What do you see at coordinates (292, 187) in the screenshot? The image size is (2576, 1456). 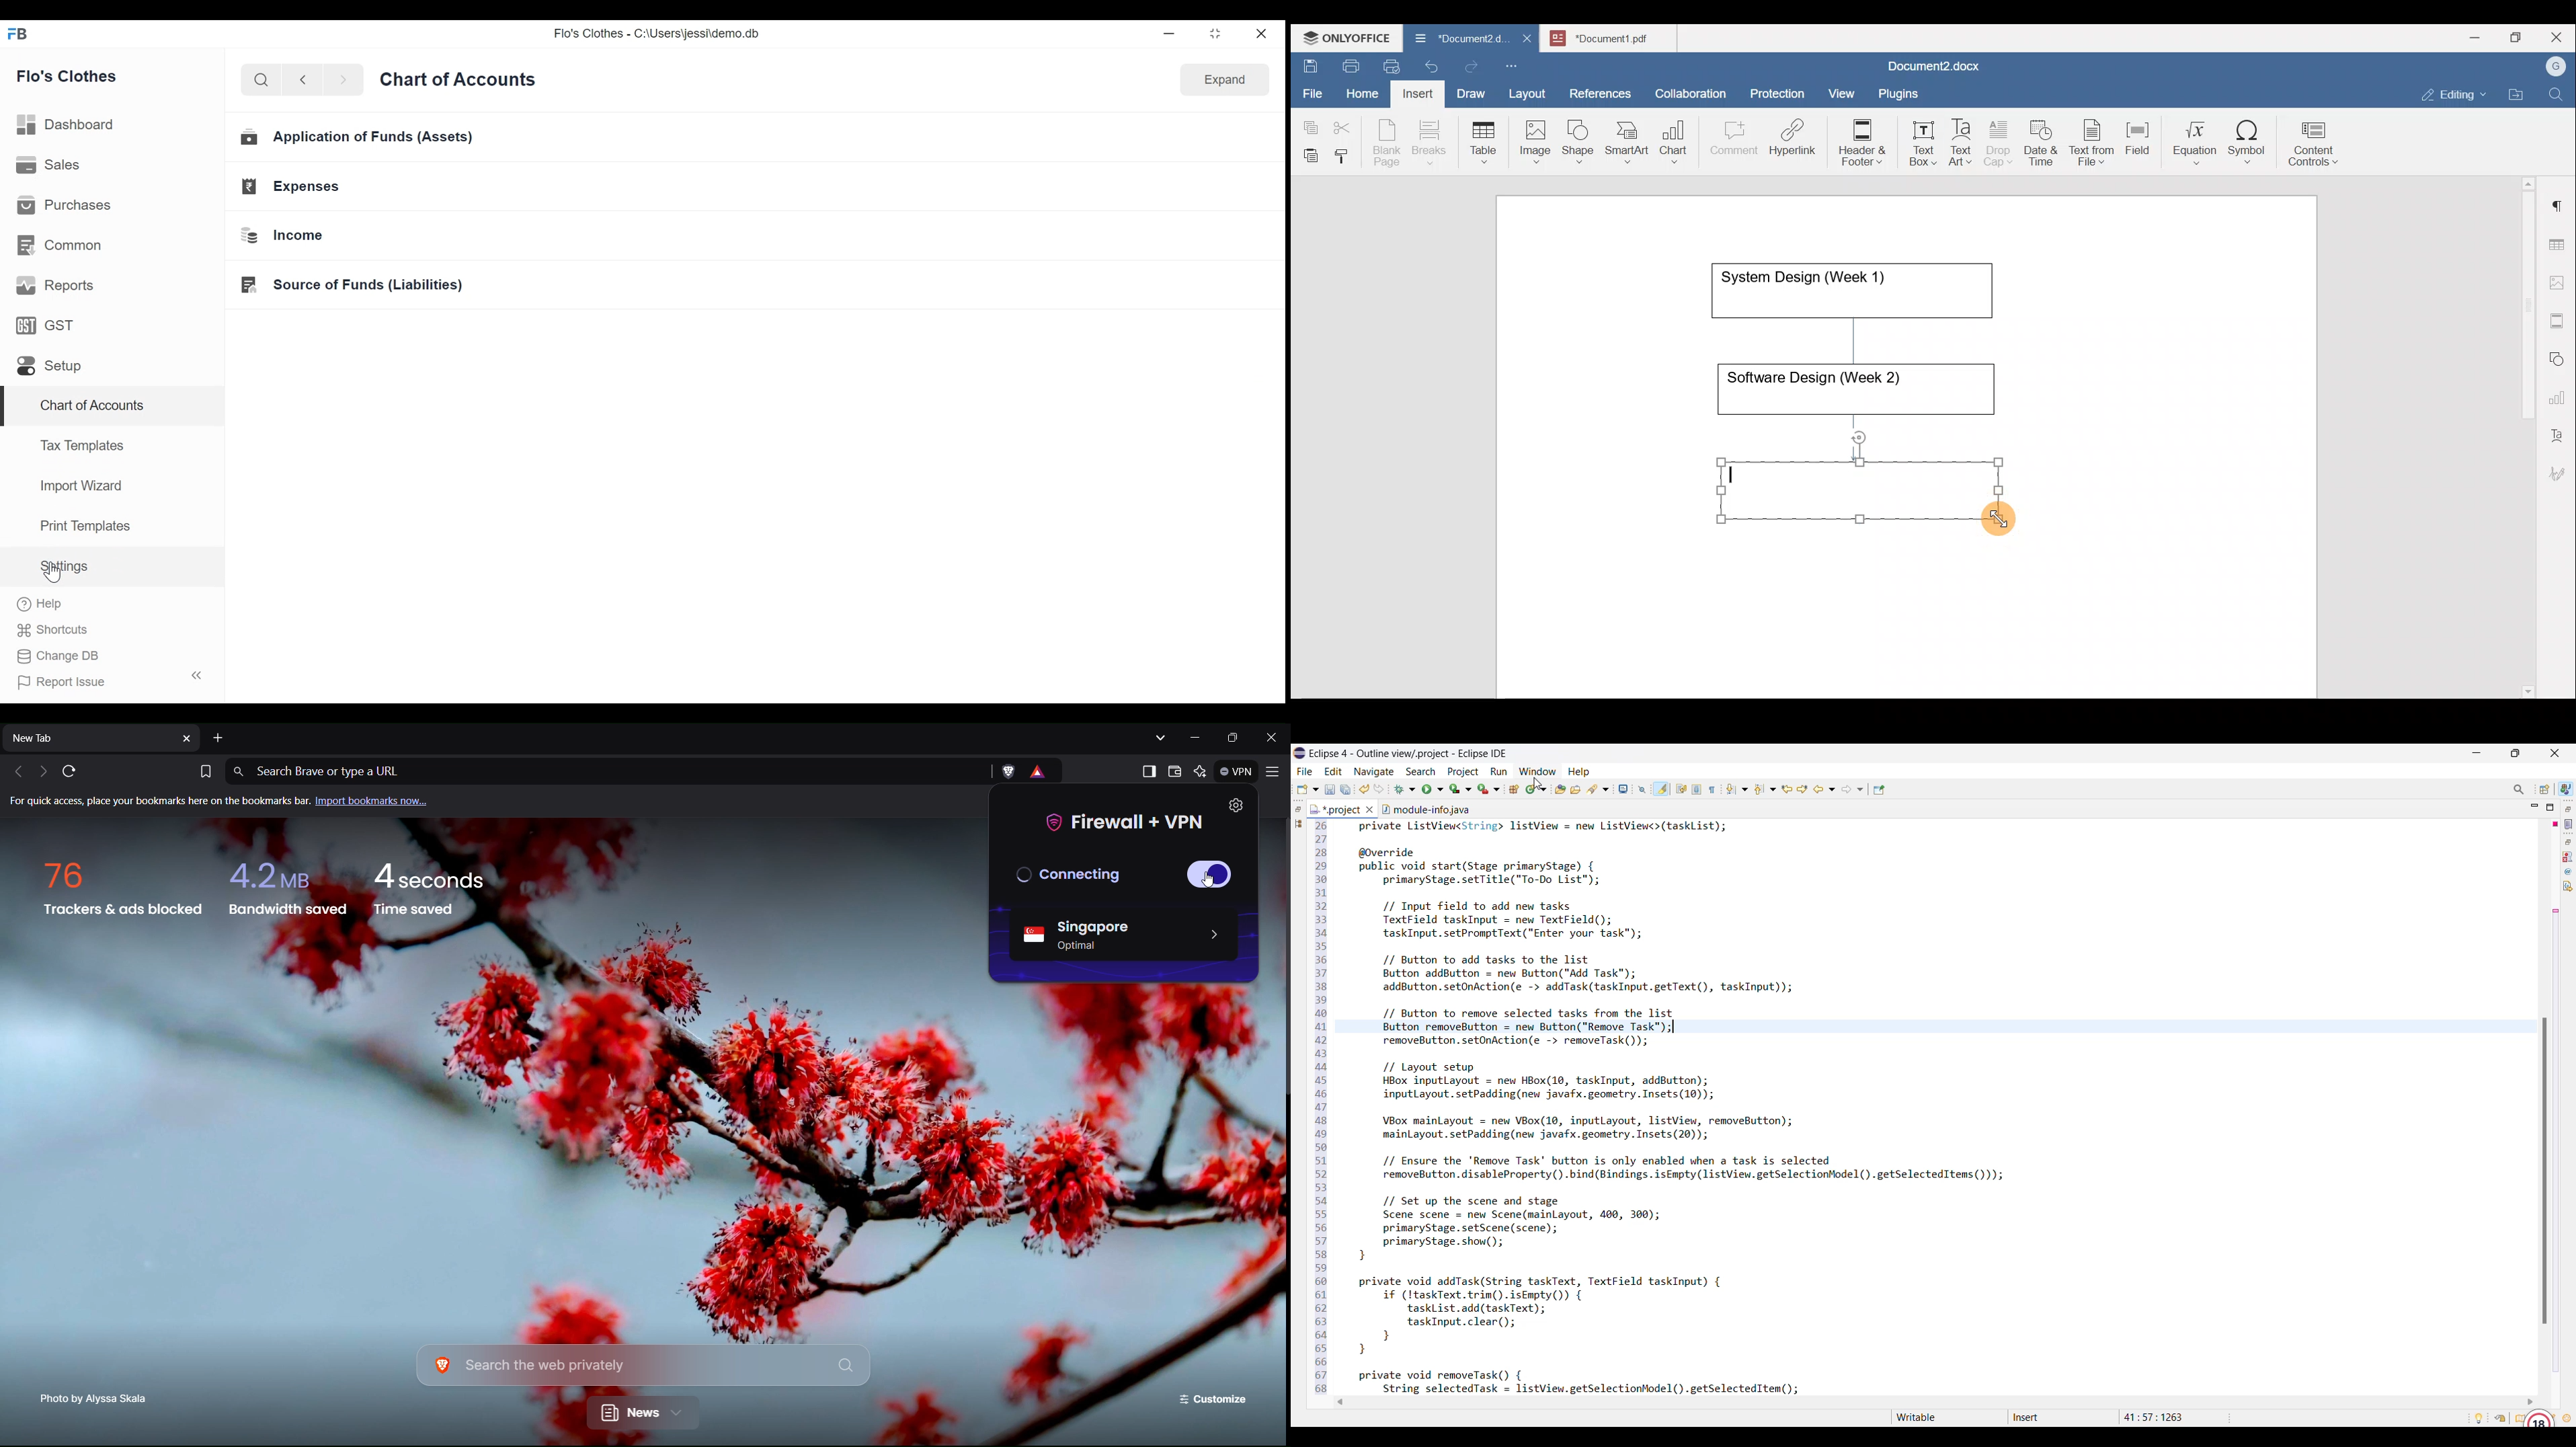 I see `Expenses` at bounding box center [292, 187].